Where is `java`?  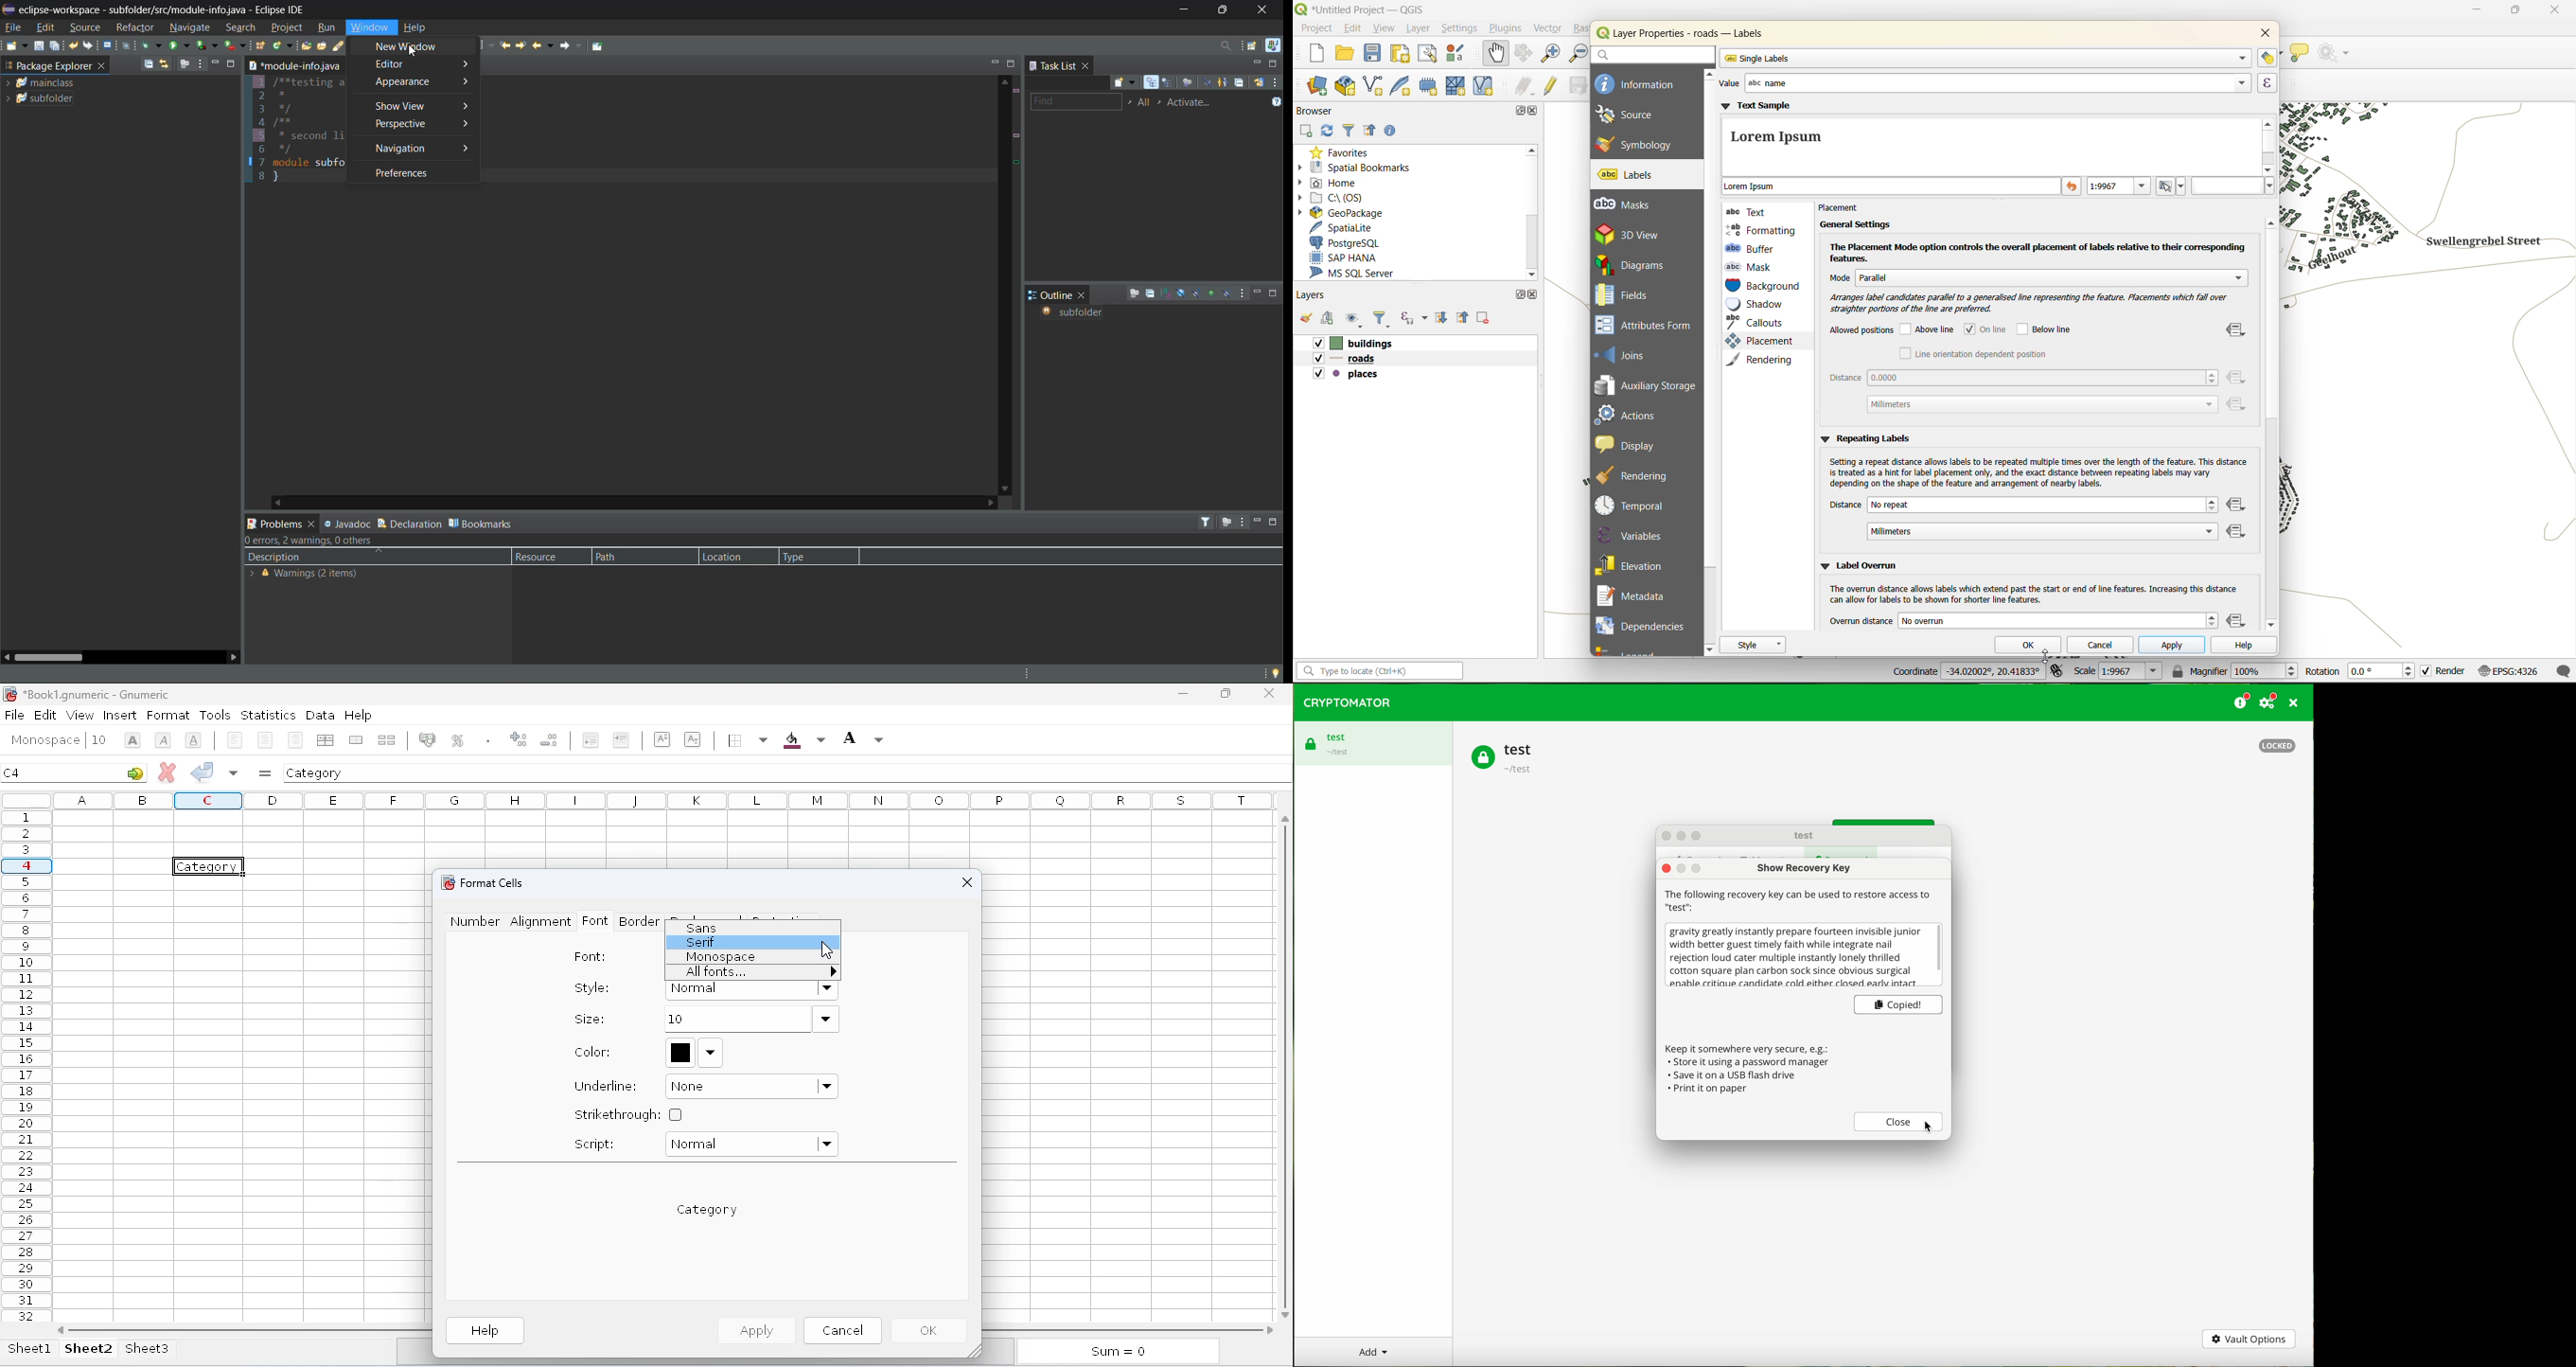 java is located at coordinates (1272, 44).